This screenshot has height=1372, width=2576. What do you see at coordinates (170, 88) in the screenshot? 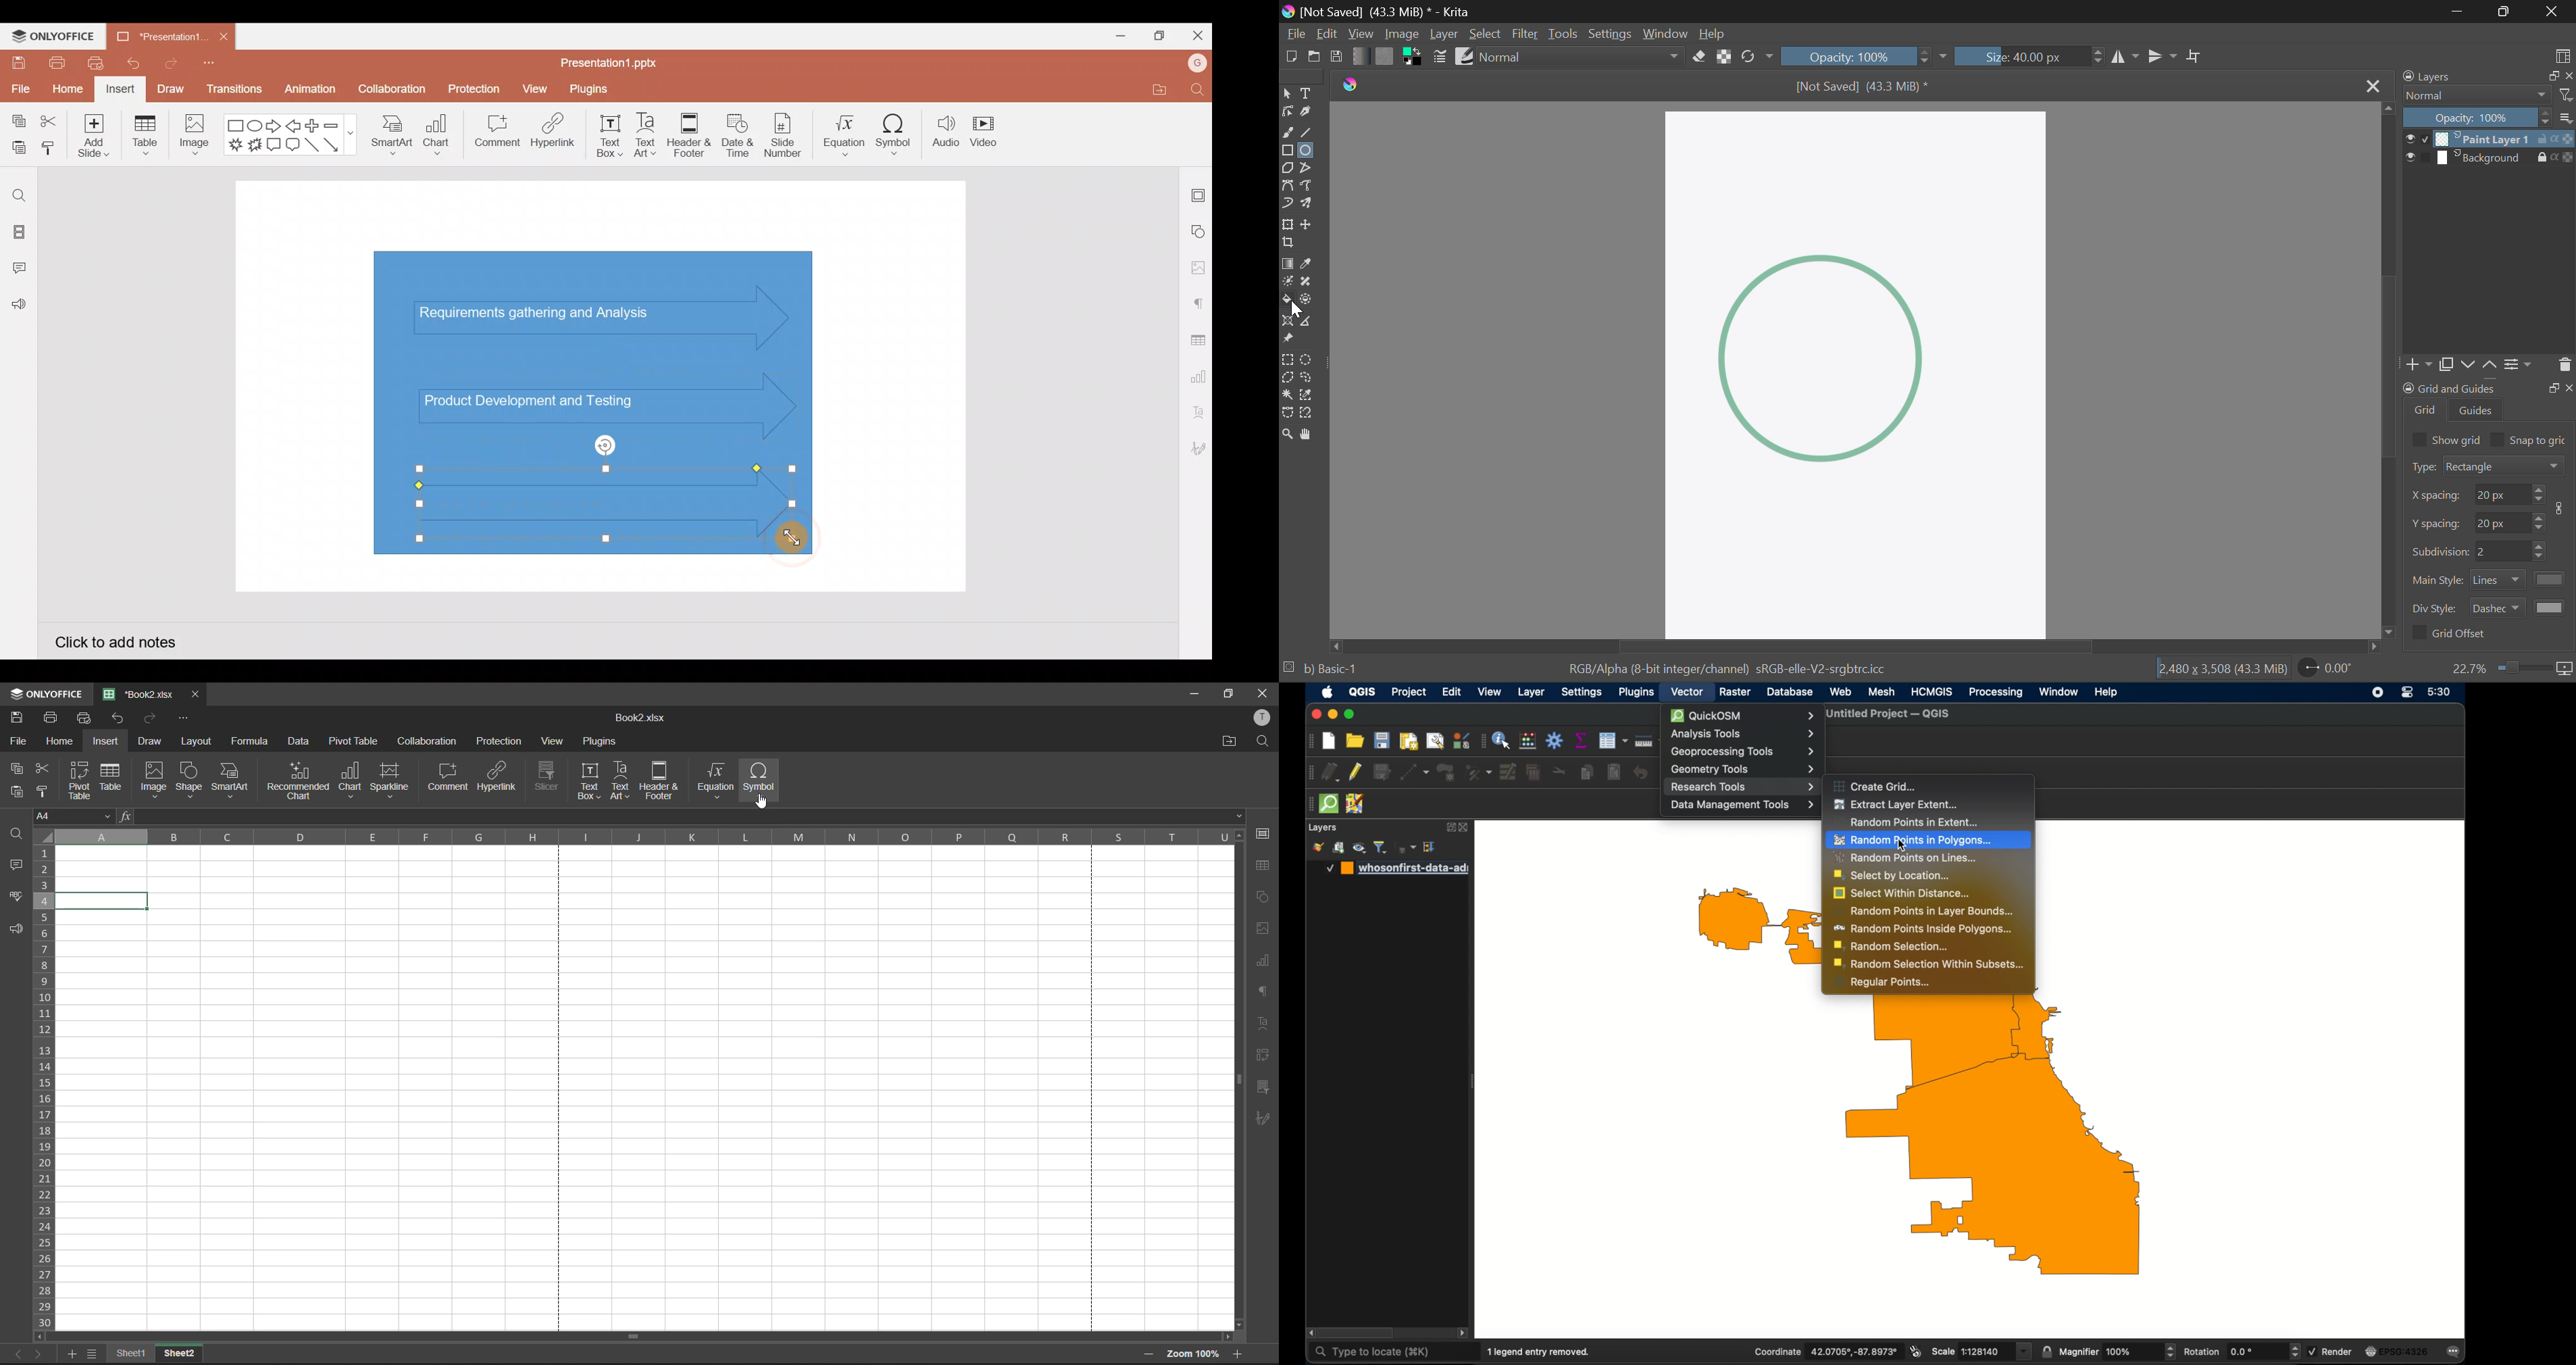
I see `Draw` at bounding box center [170, 88].